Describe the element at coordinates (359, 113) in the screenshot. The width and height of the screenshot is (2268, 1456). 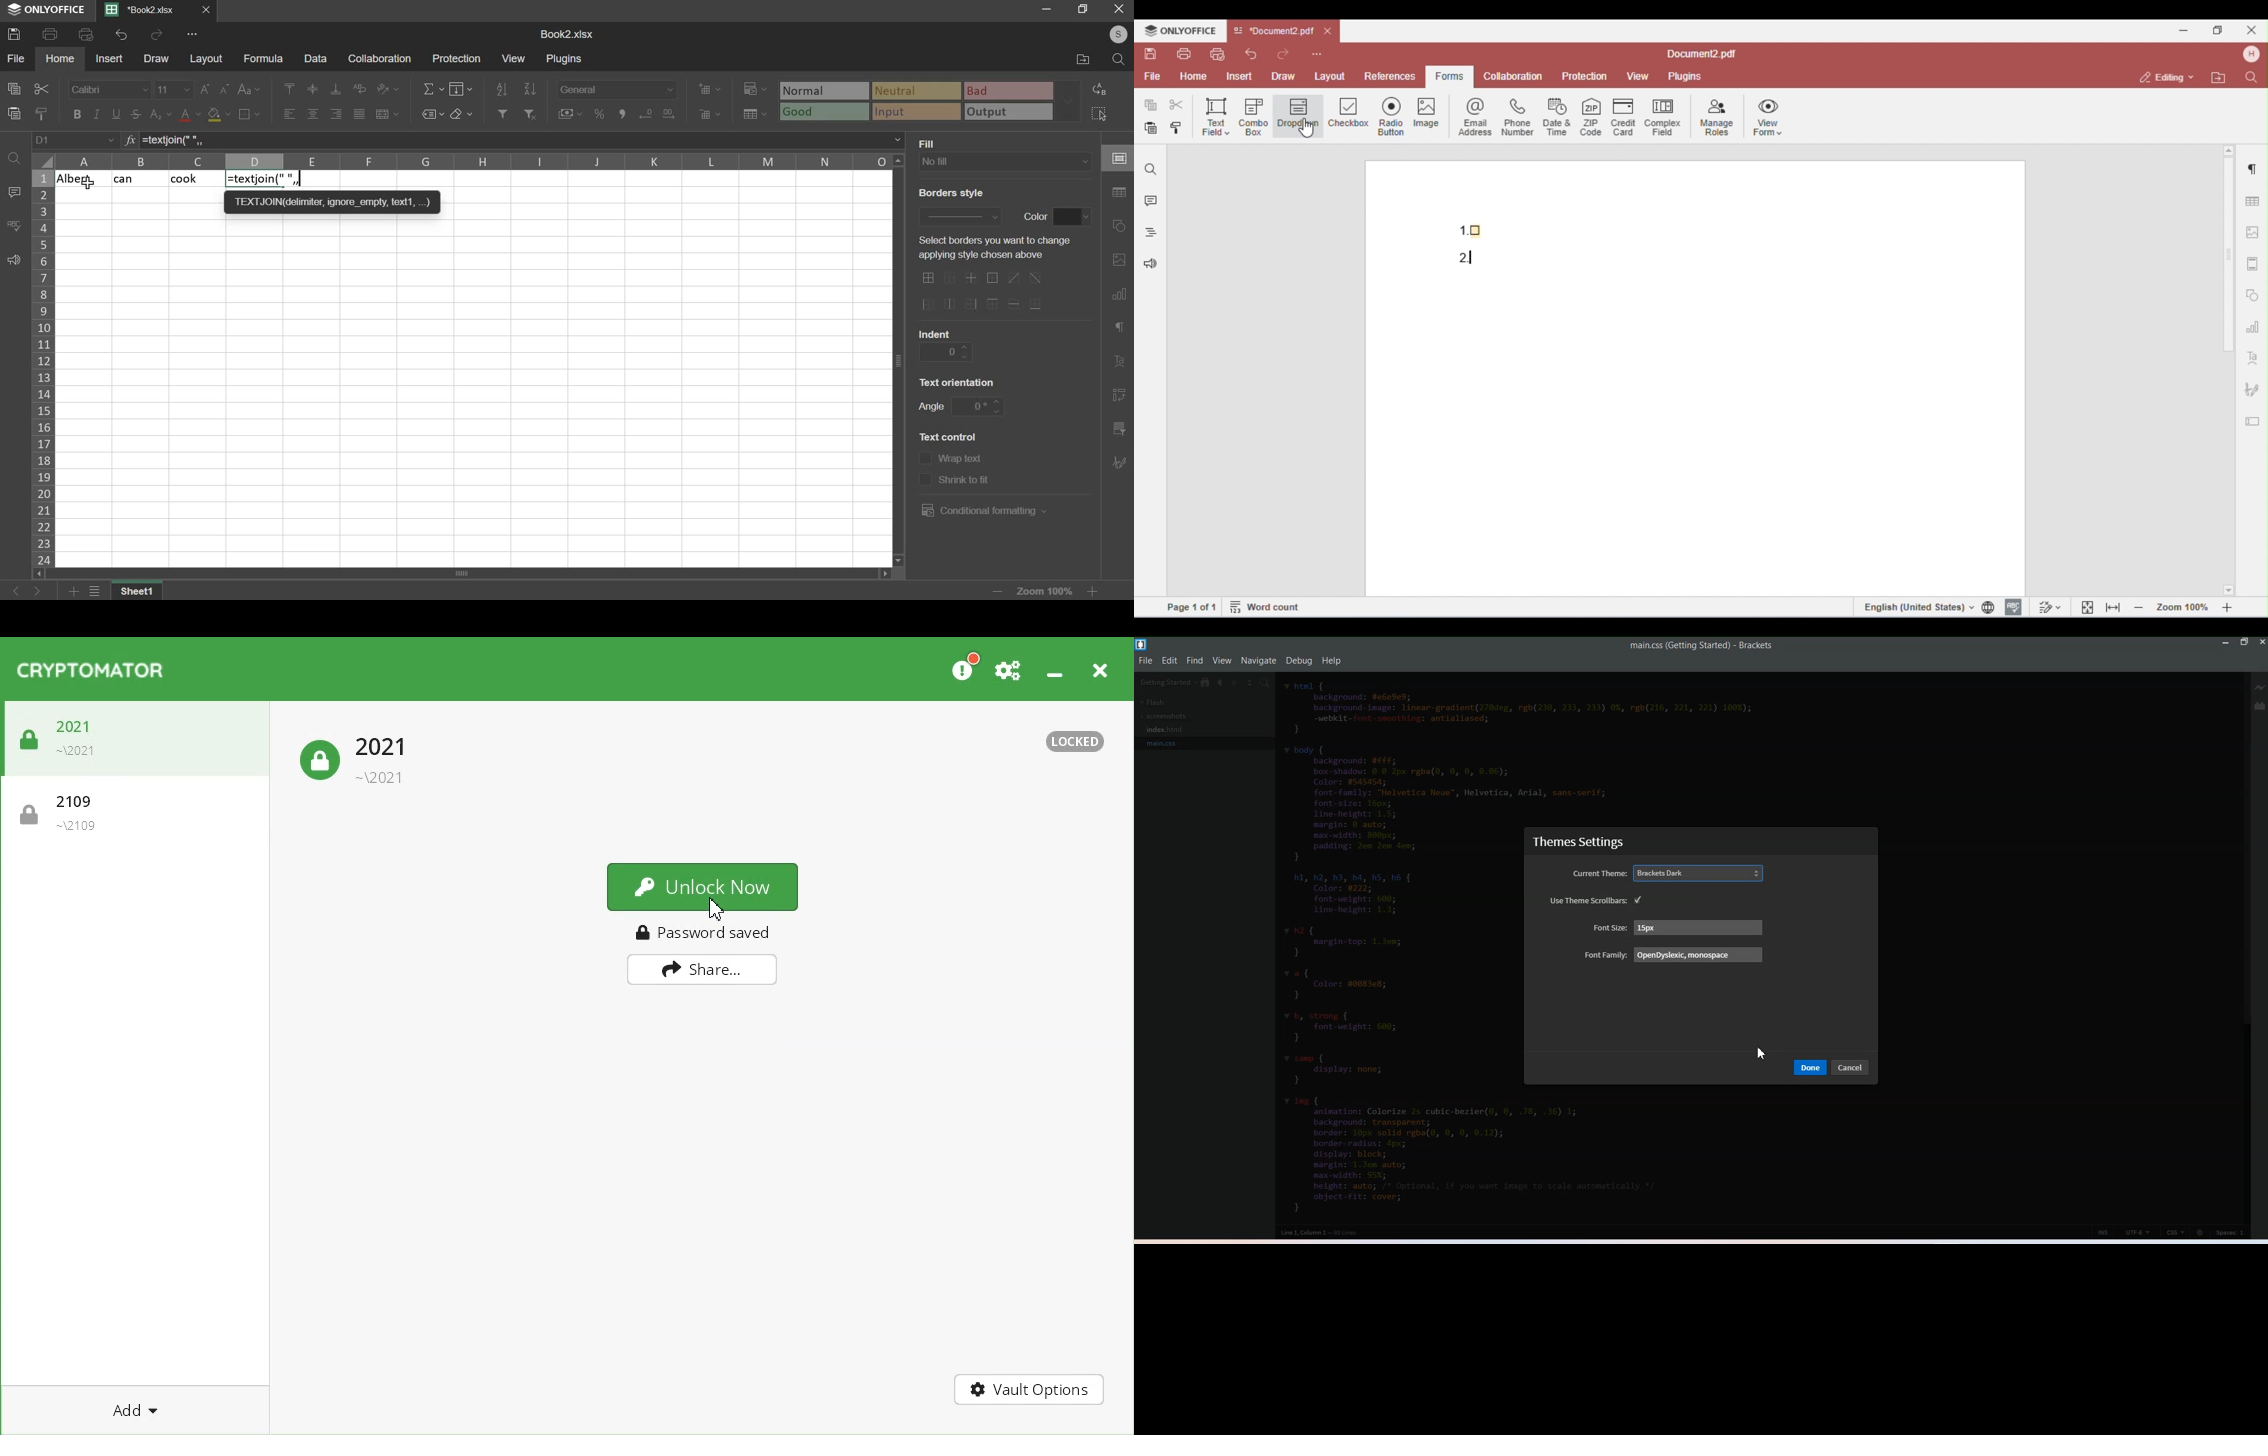
I see `justified` at that location.